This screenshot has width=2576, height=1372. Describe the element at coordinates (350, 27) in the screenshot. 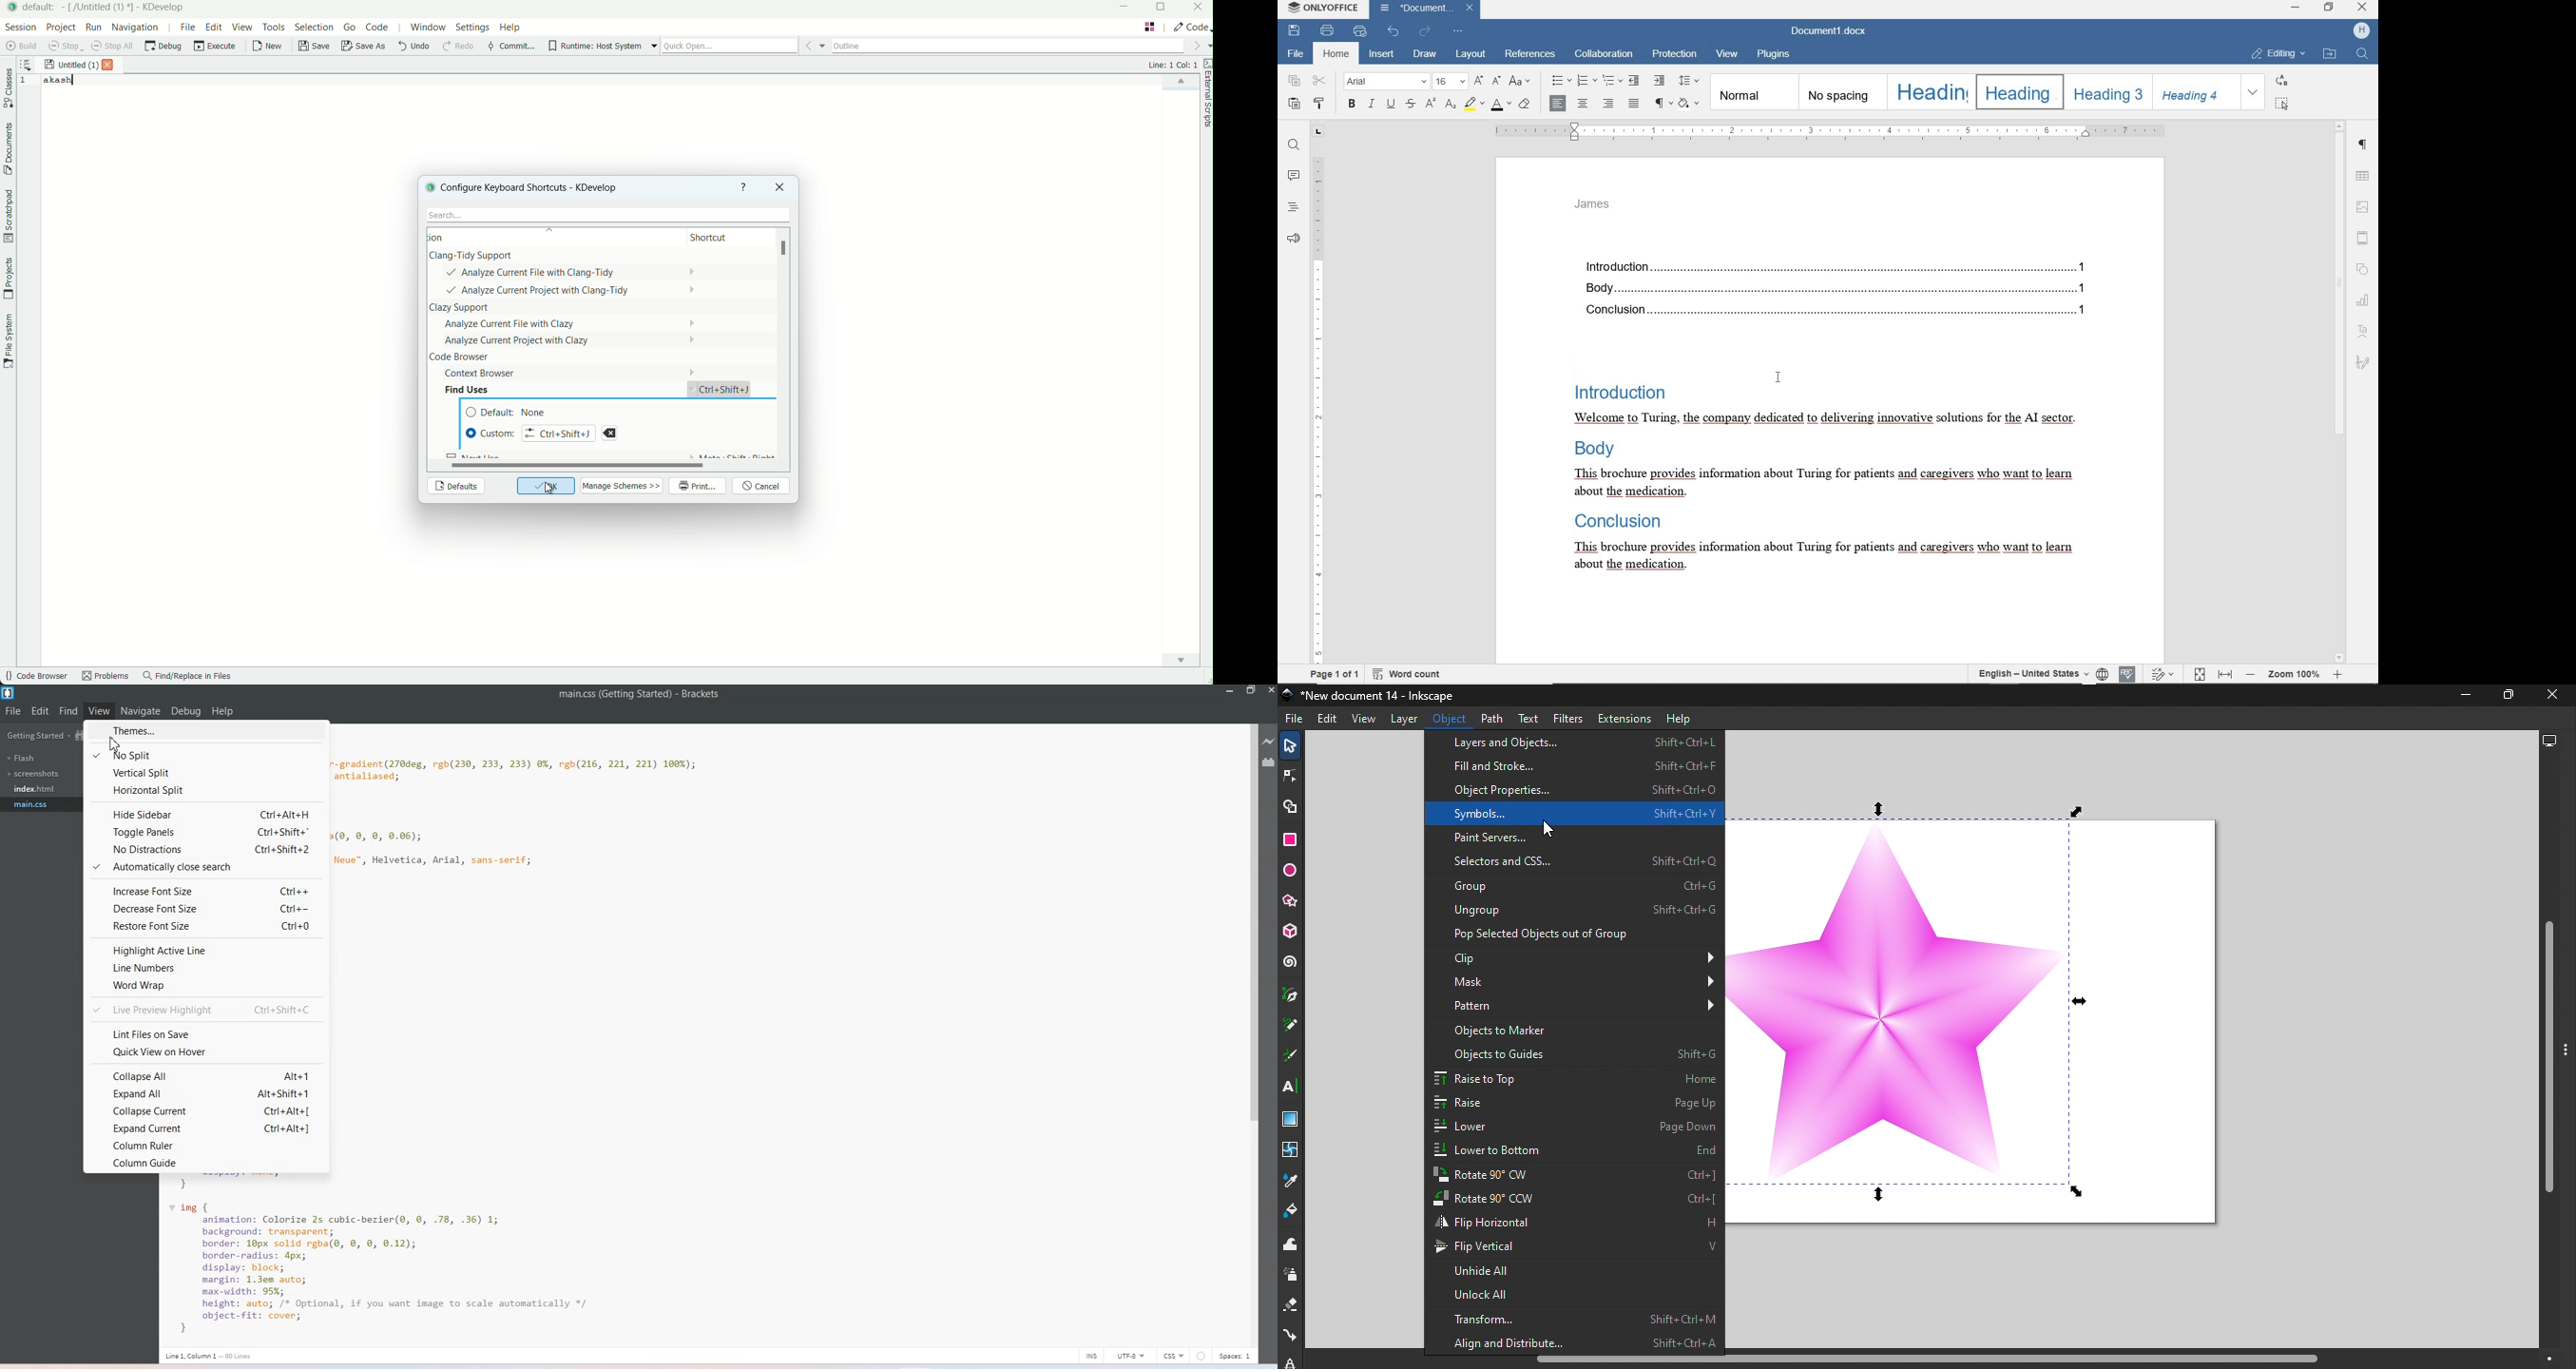

I see `go menu` at that location.